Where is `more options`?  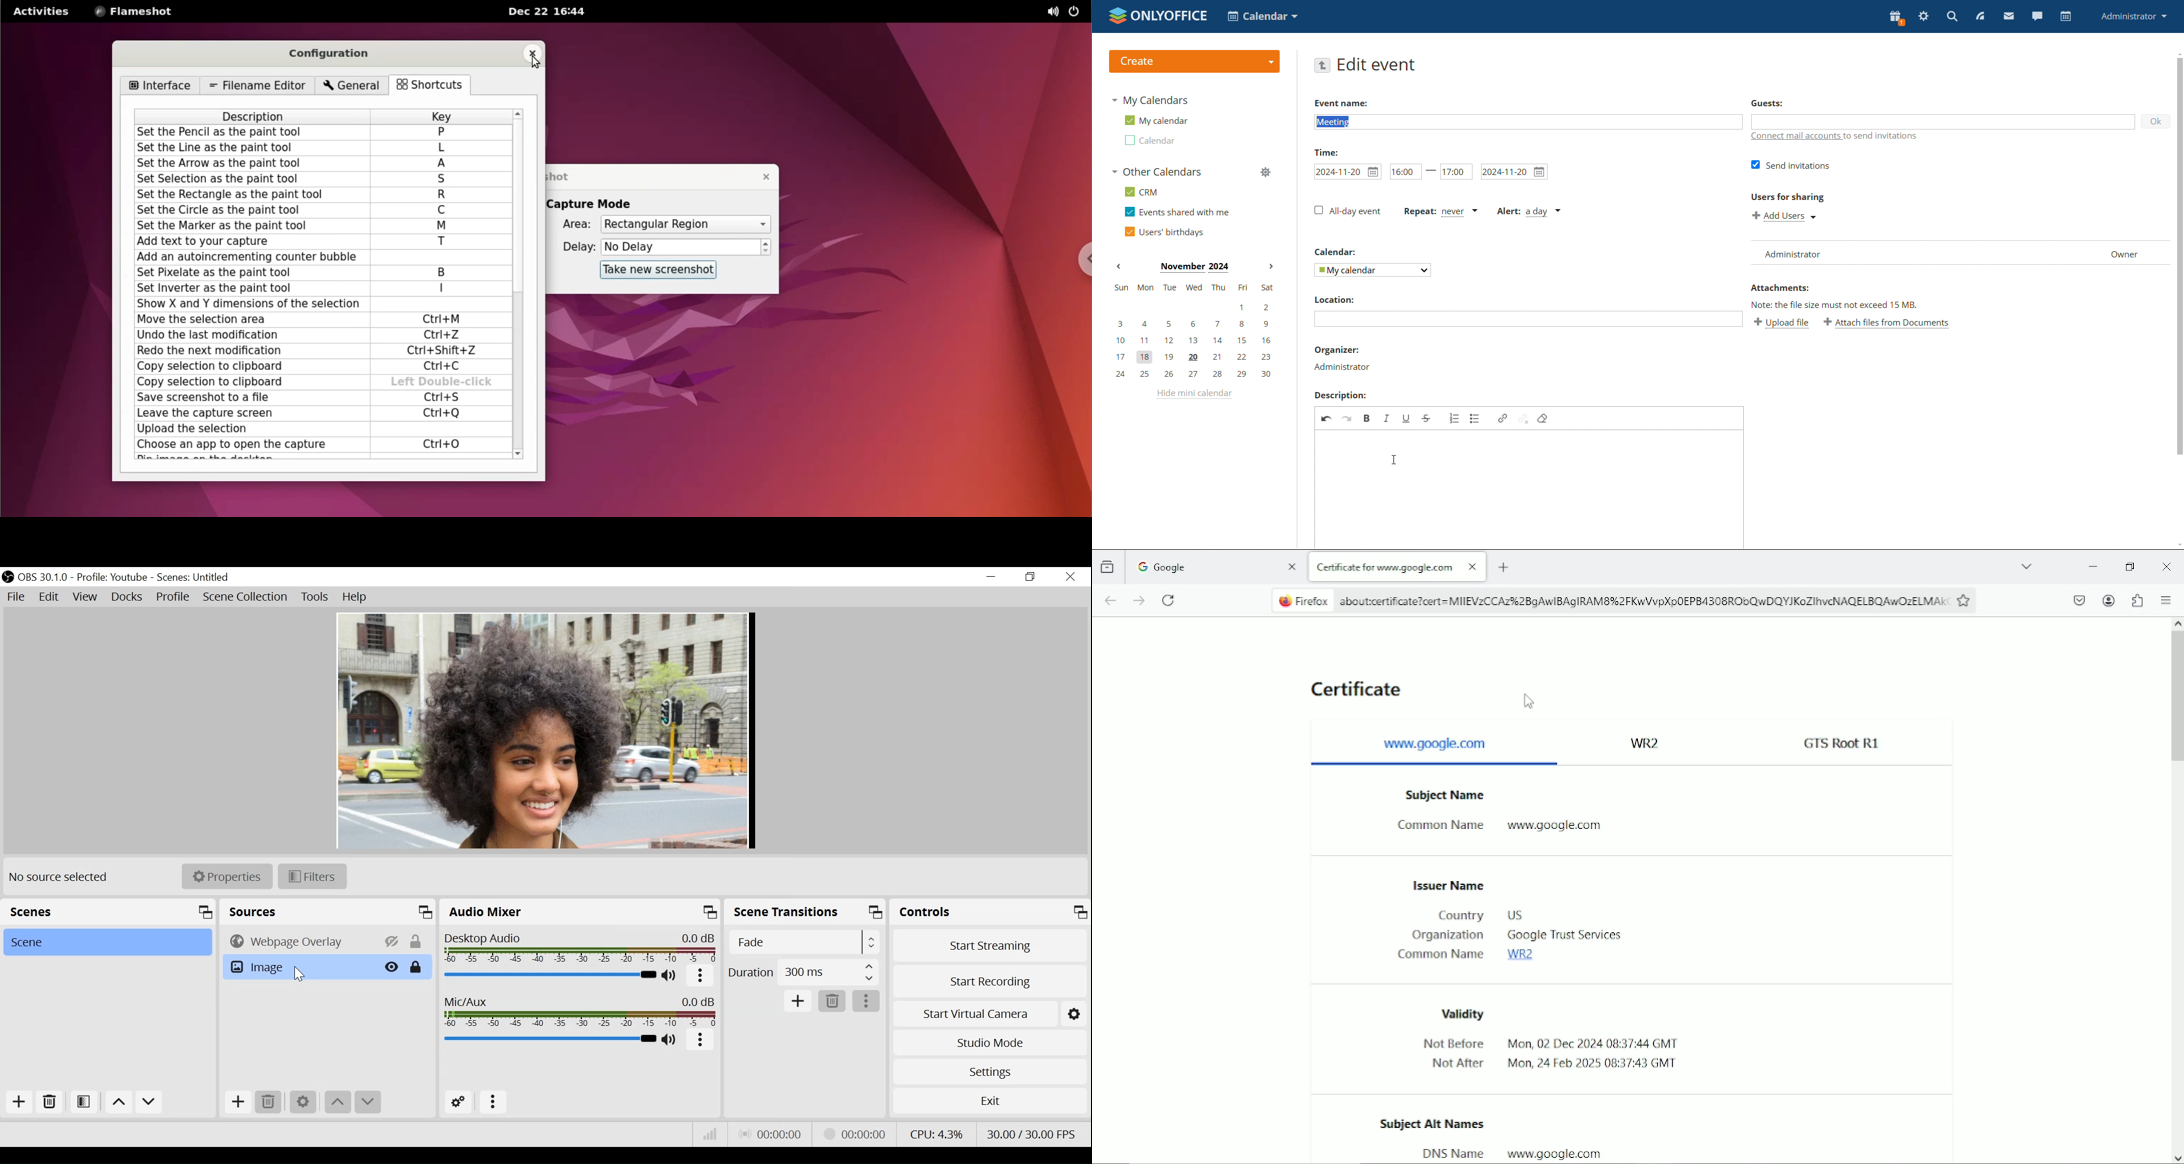
more options is located at coordinates (701, 1041).